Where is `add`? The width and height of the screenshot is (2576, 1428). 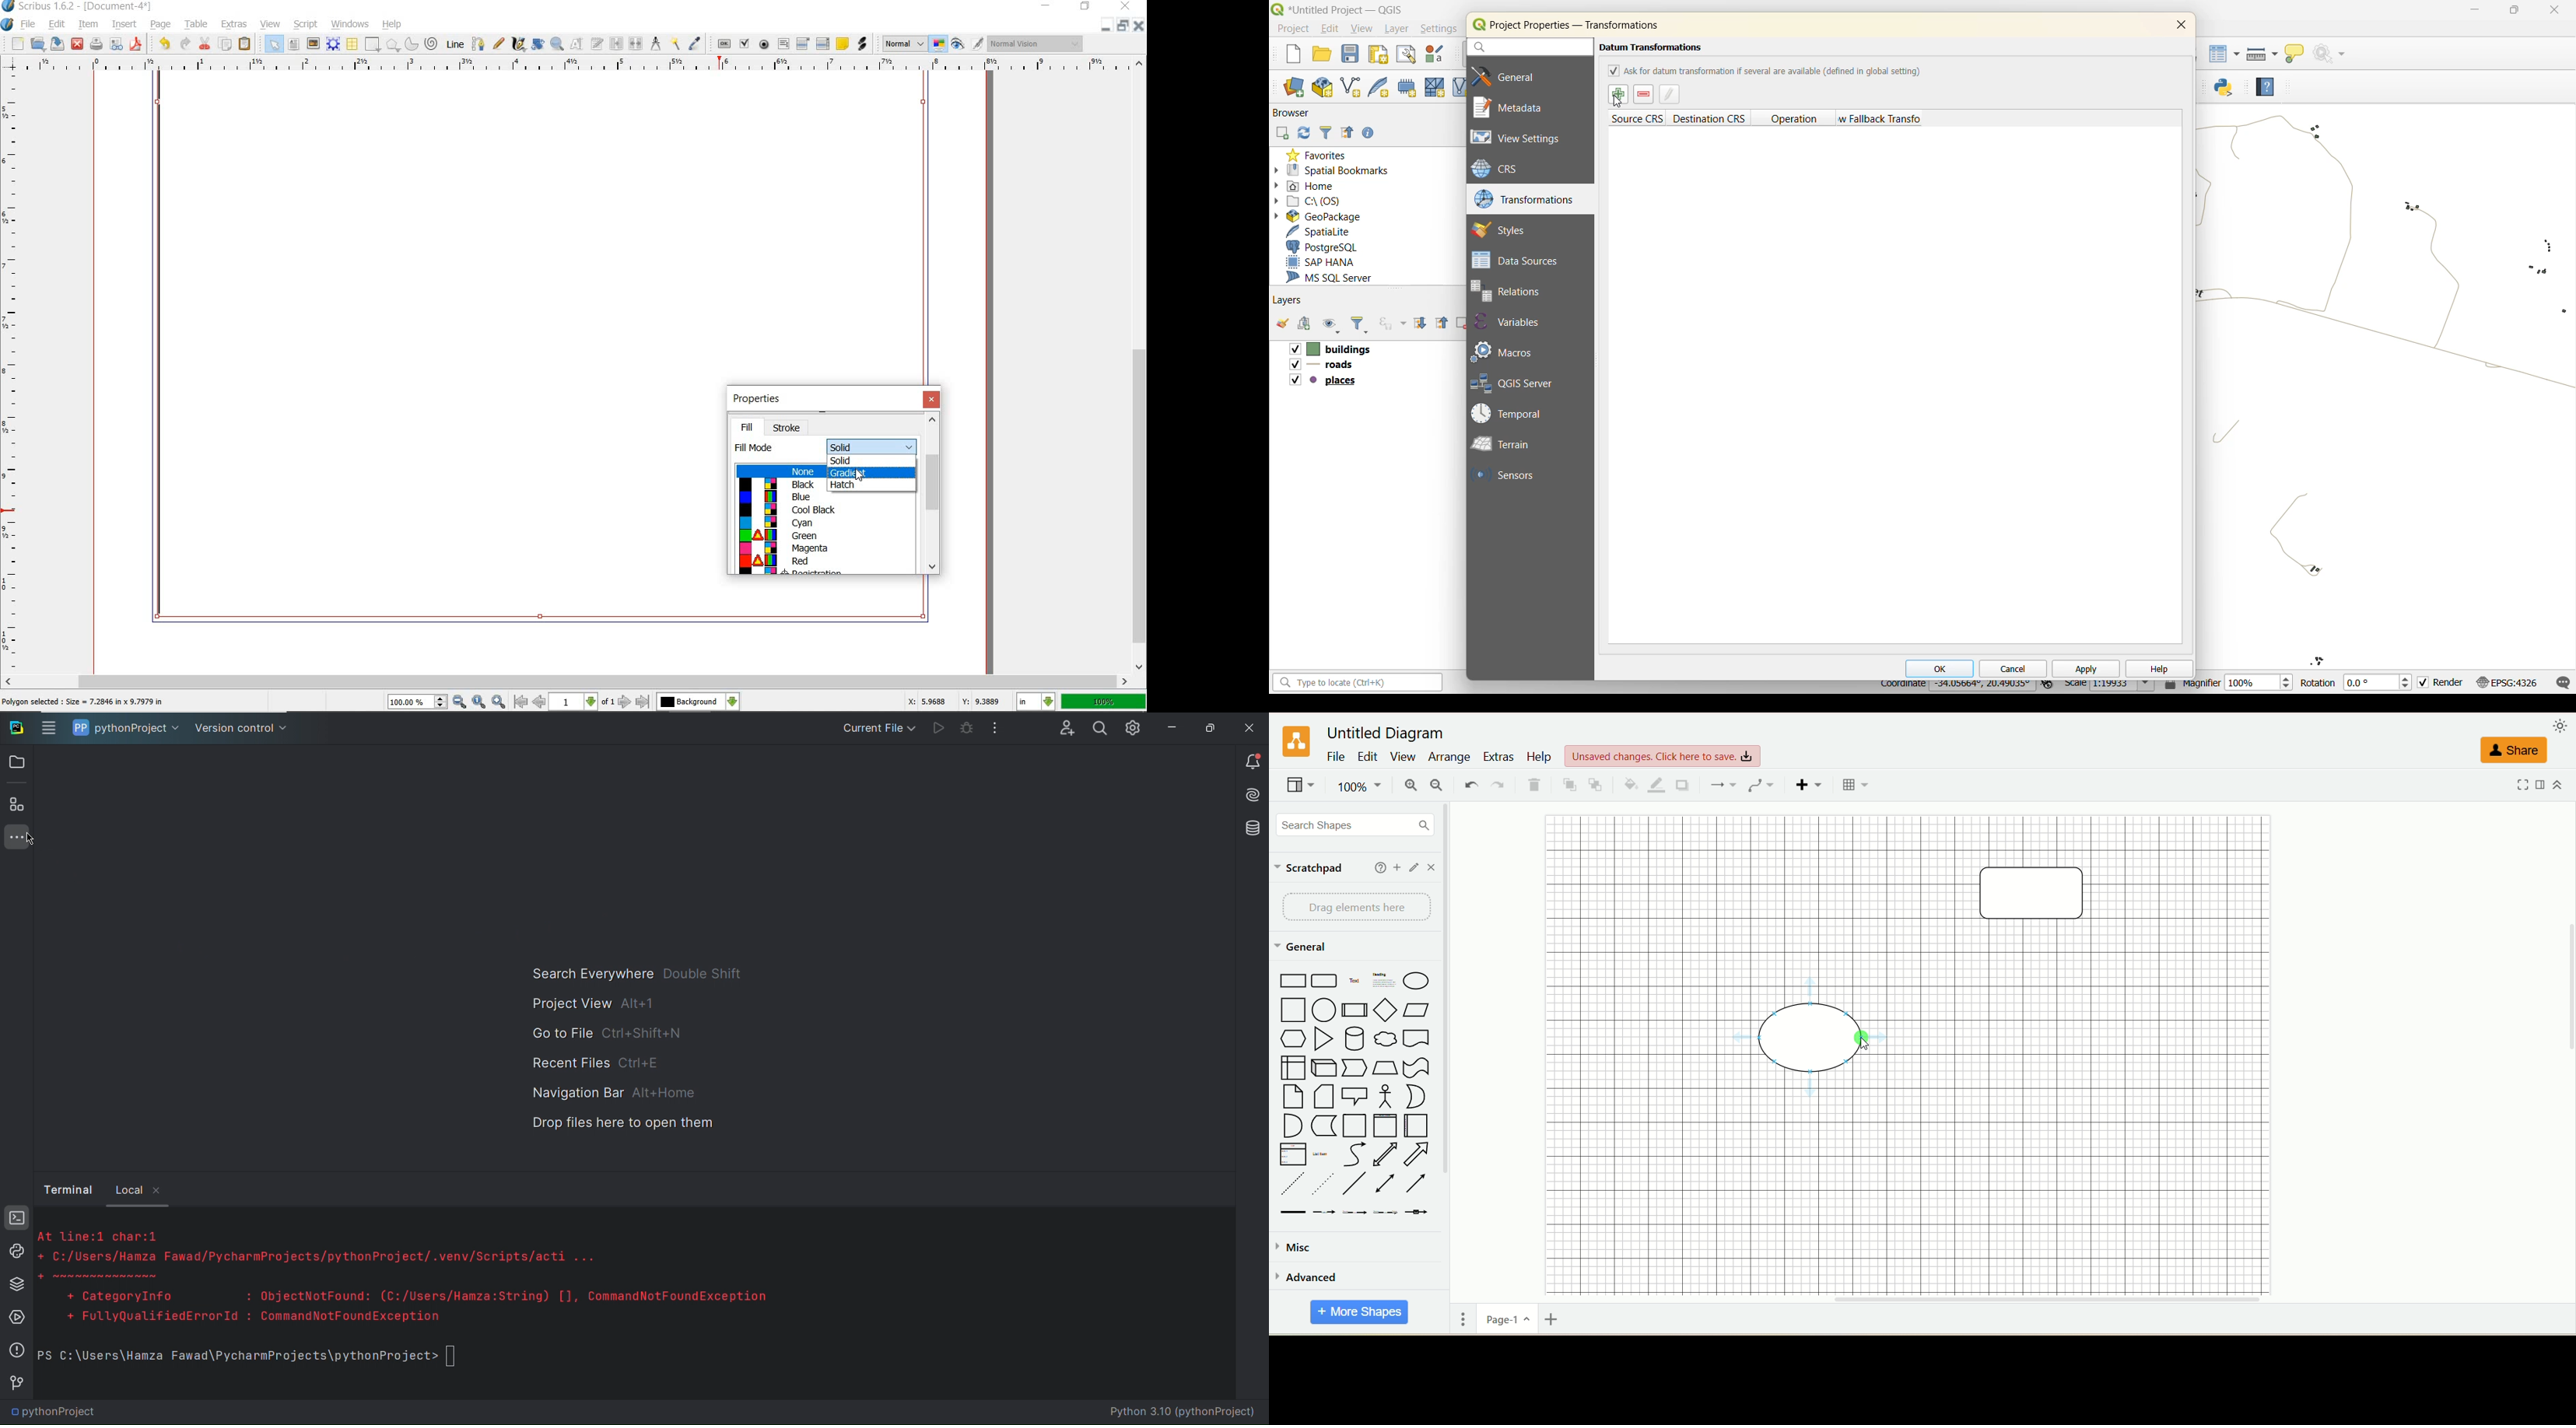 add is located at coordinates (1397, 868).